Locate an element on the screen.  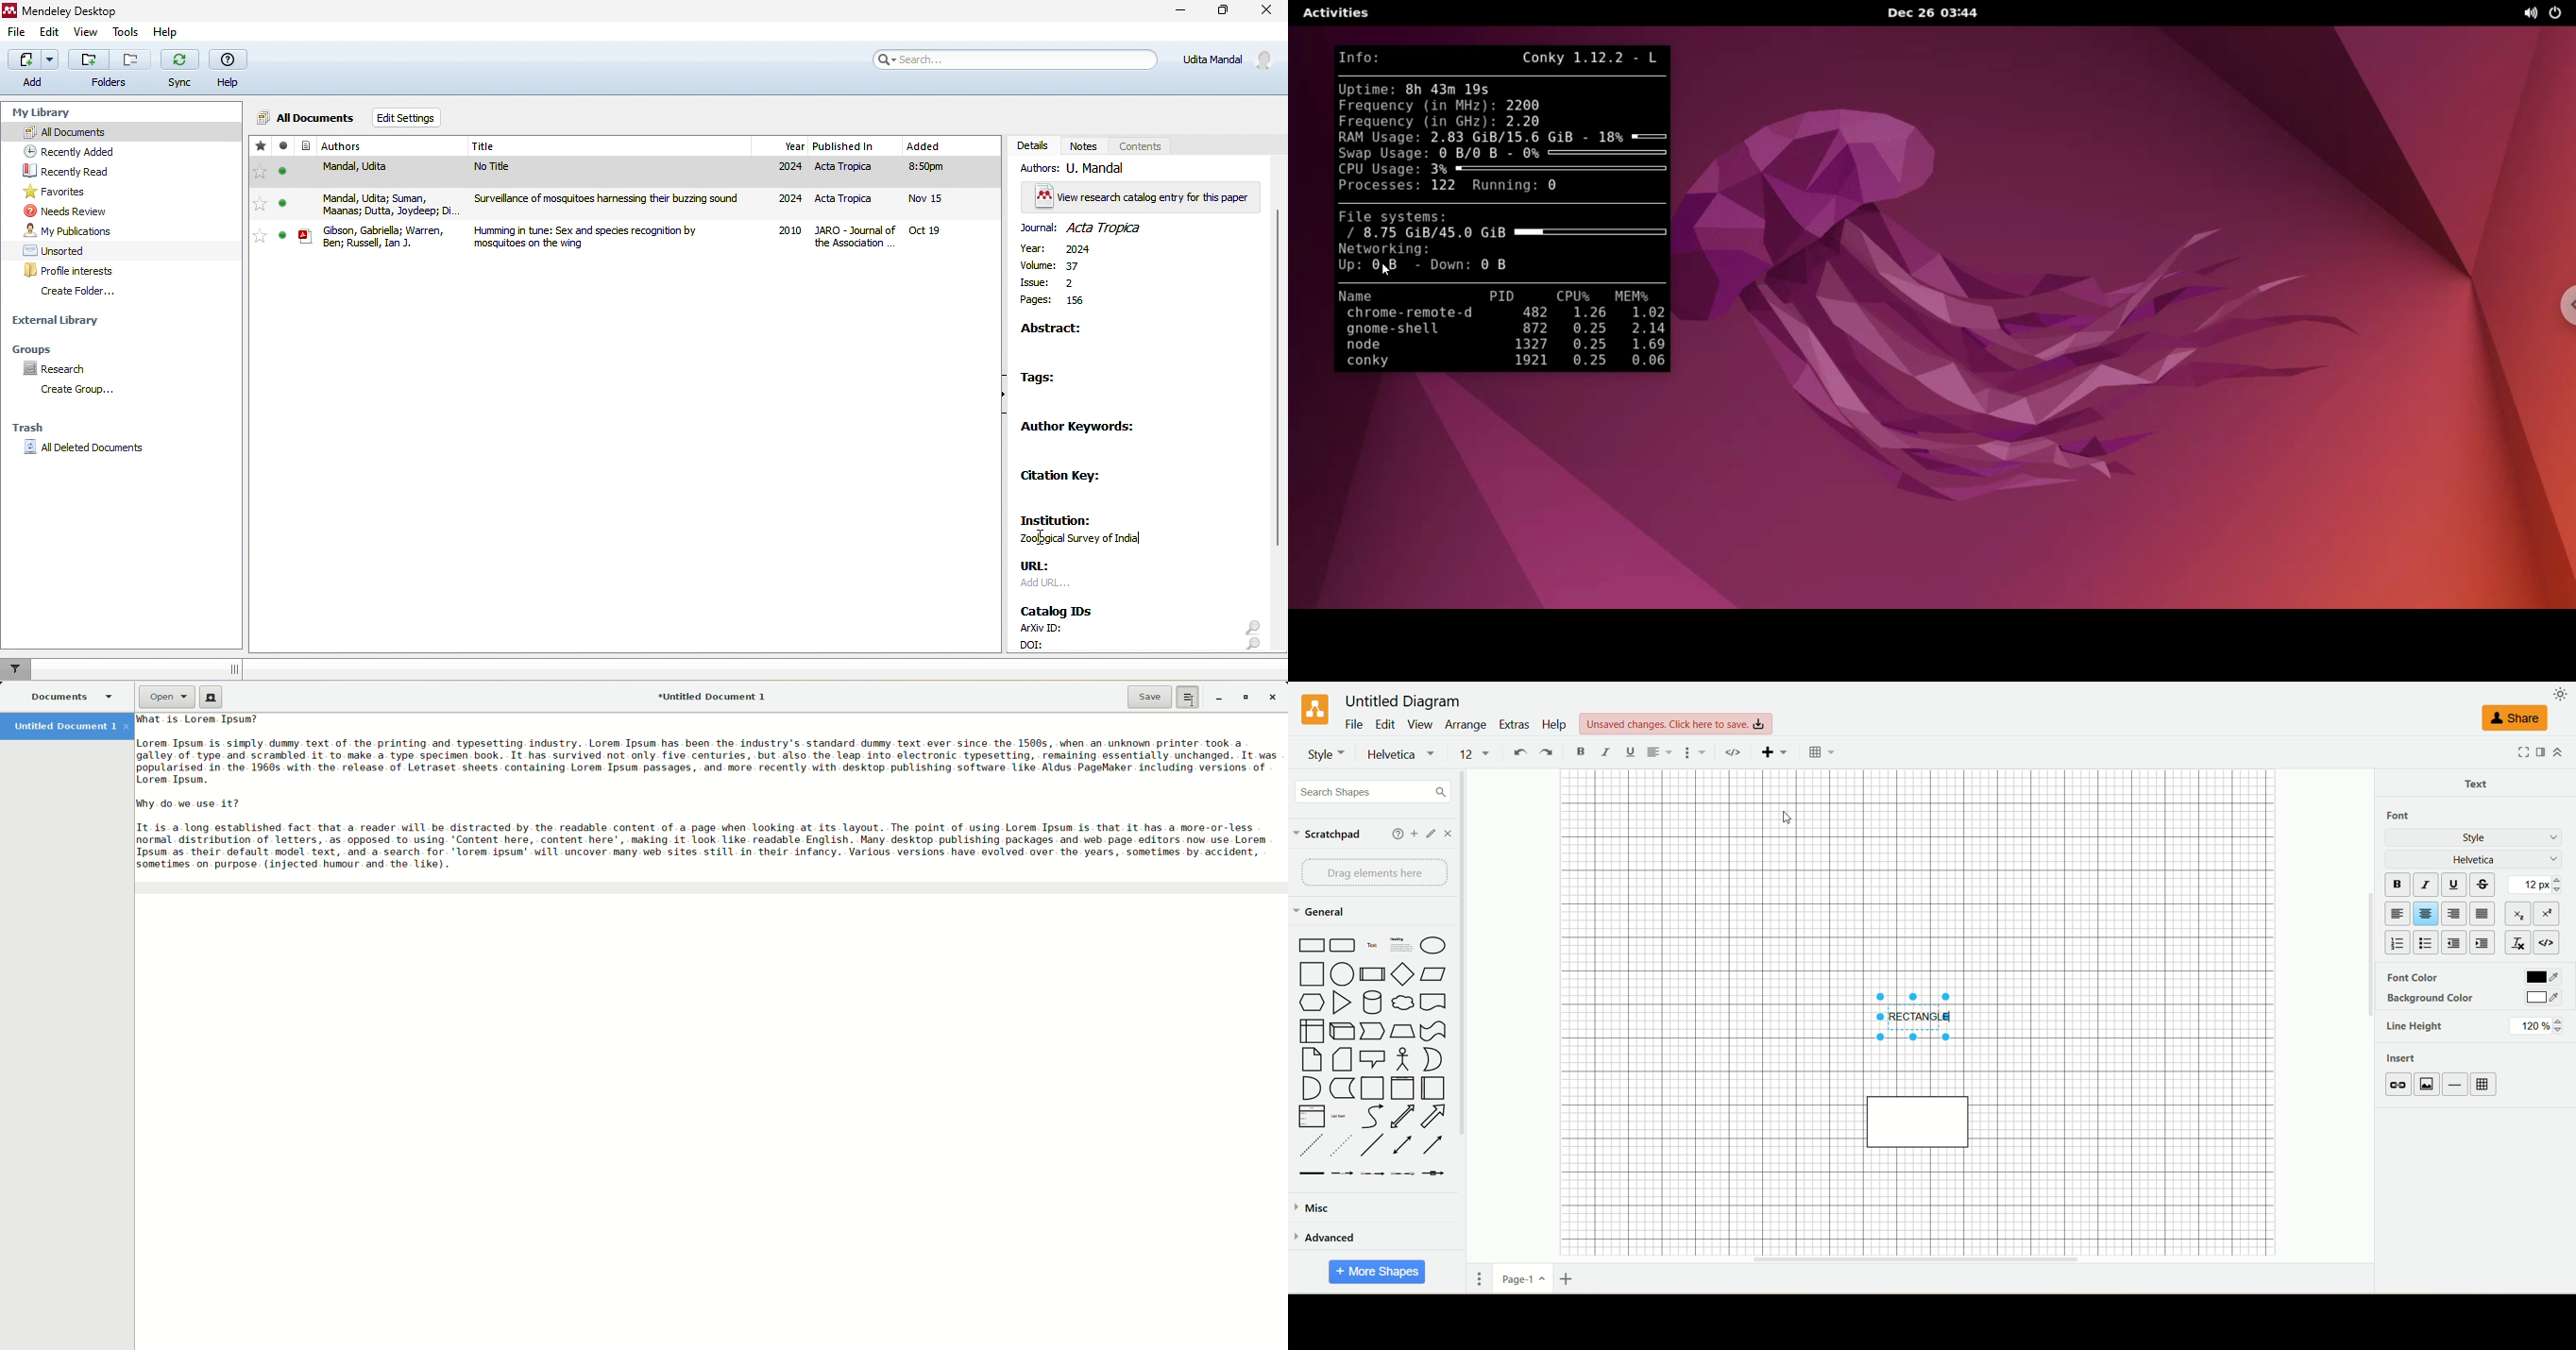
style is located at coordinates (1327, 754).